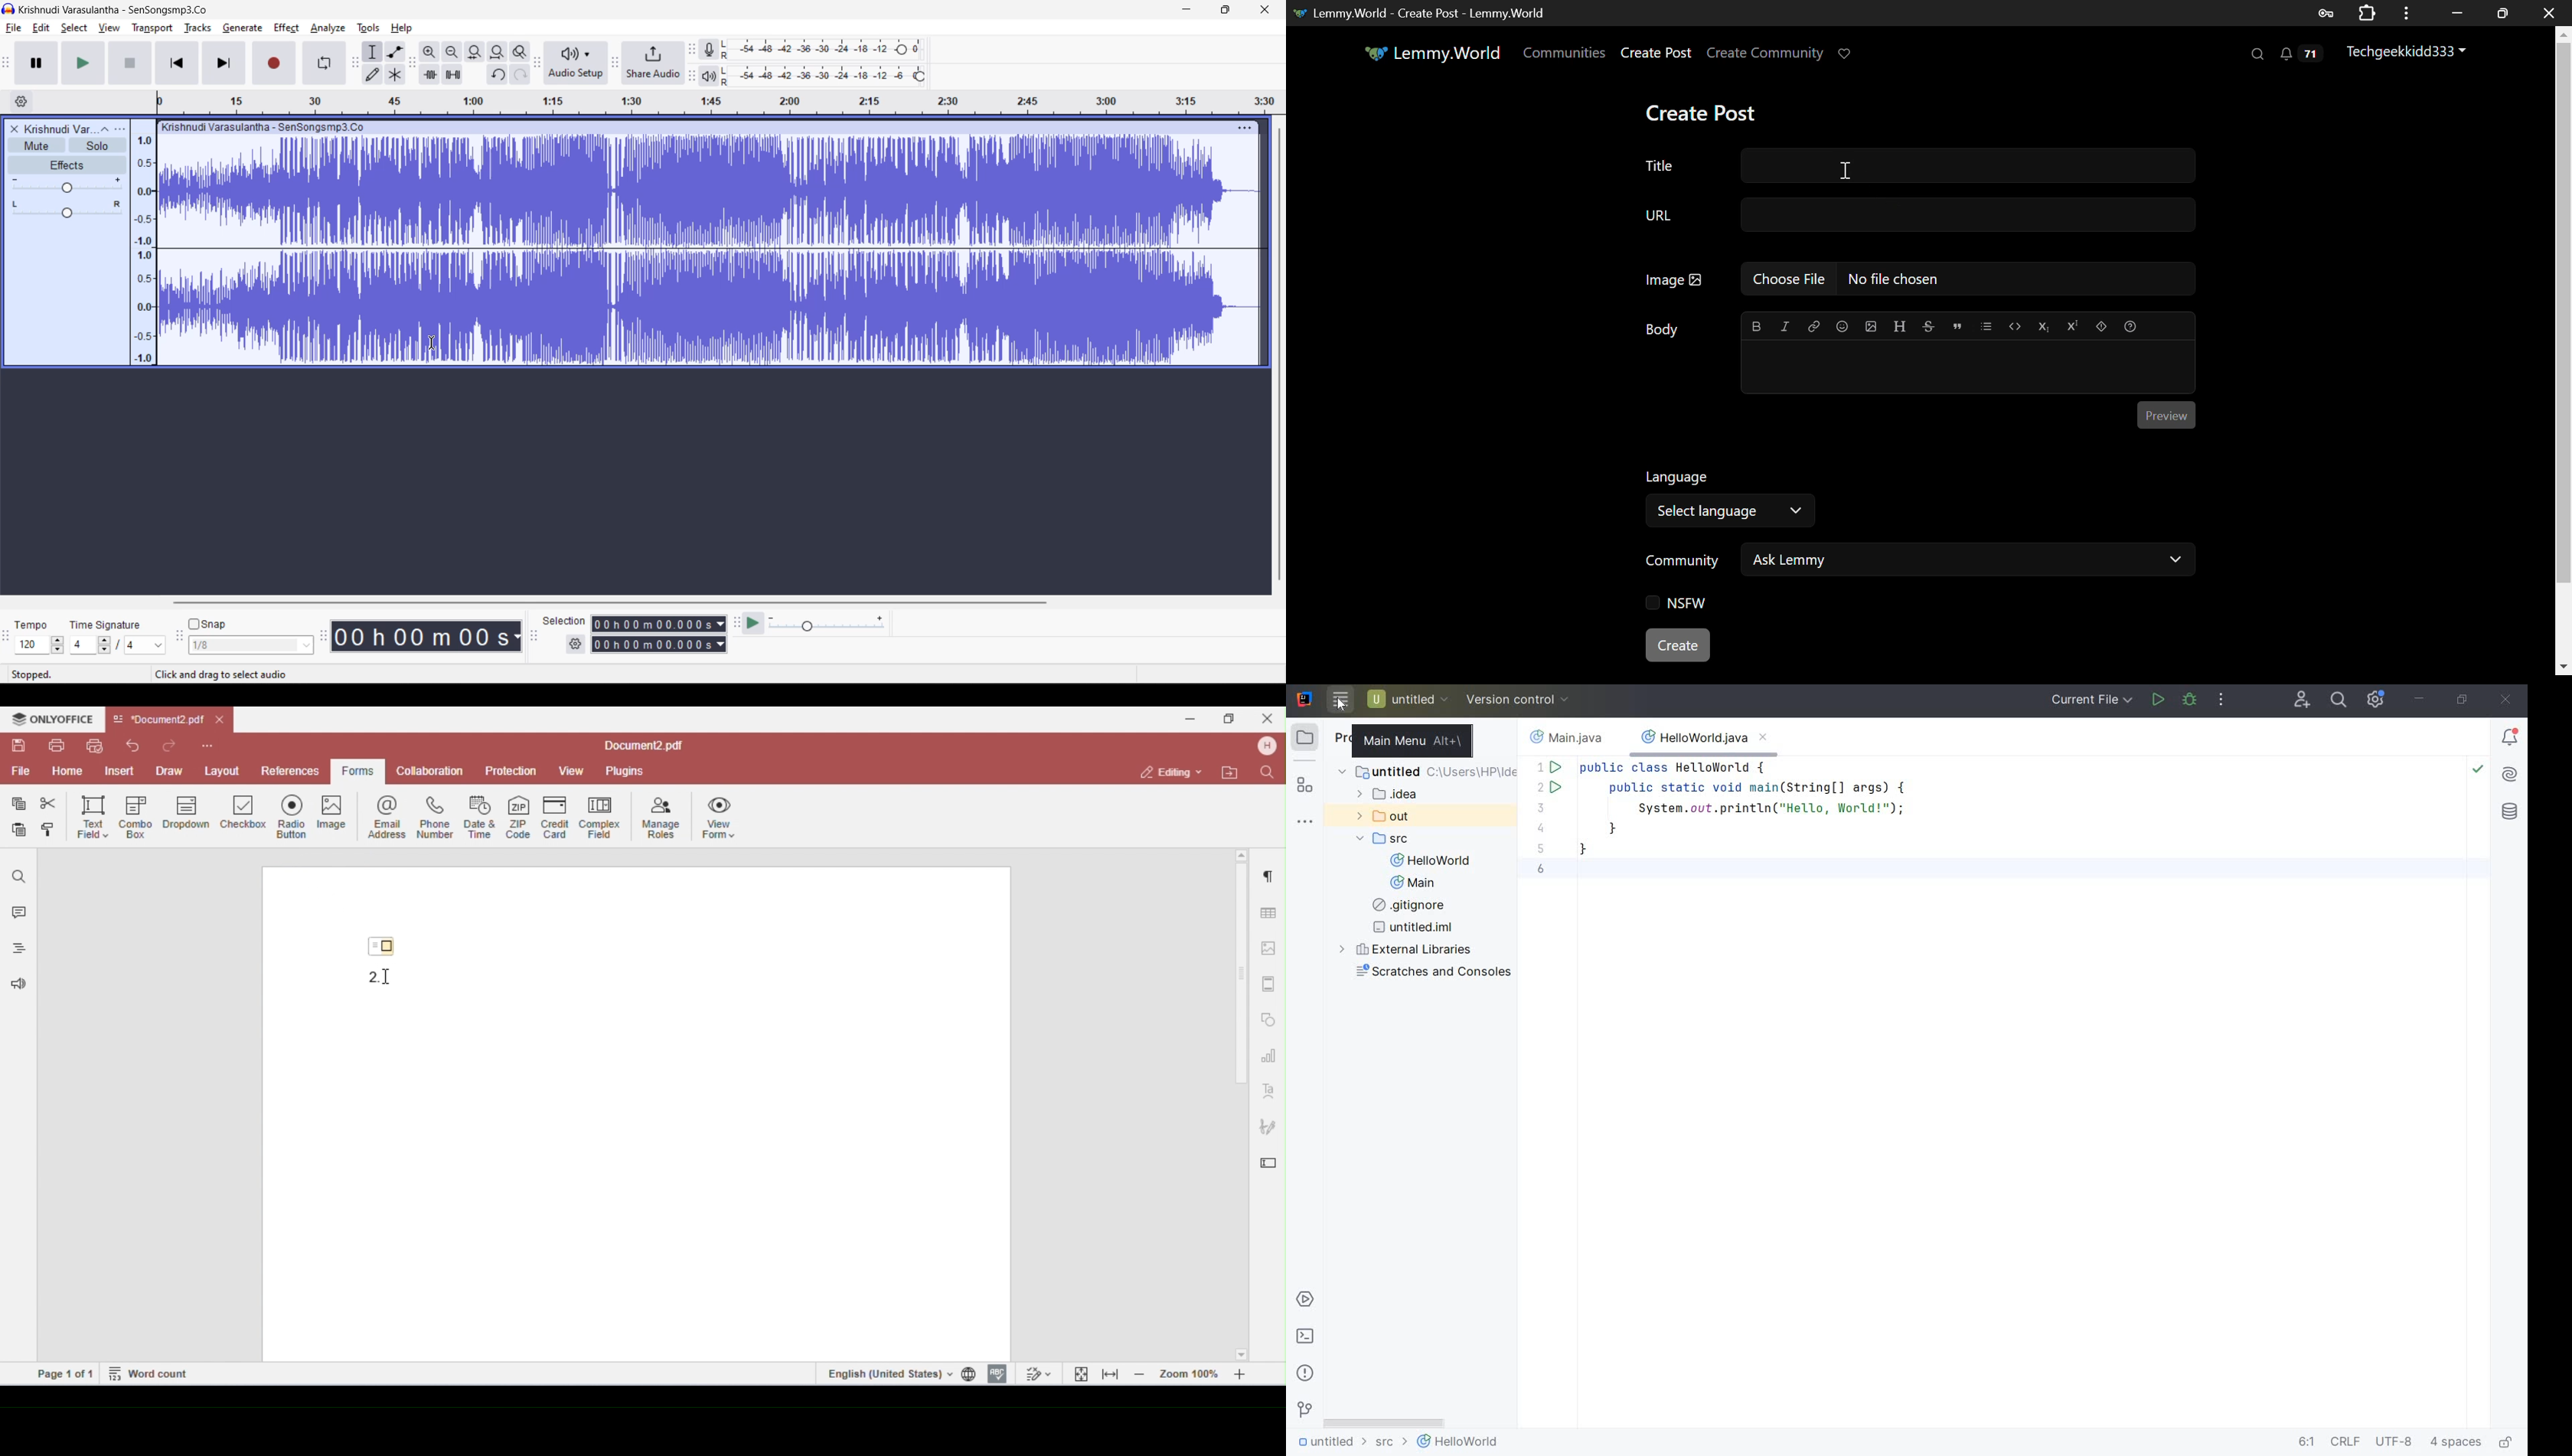  I want to click on view, so click(111, 28).